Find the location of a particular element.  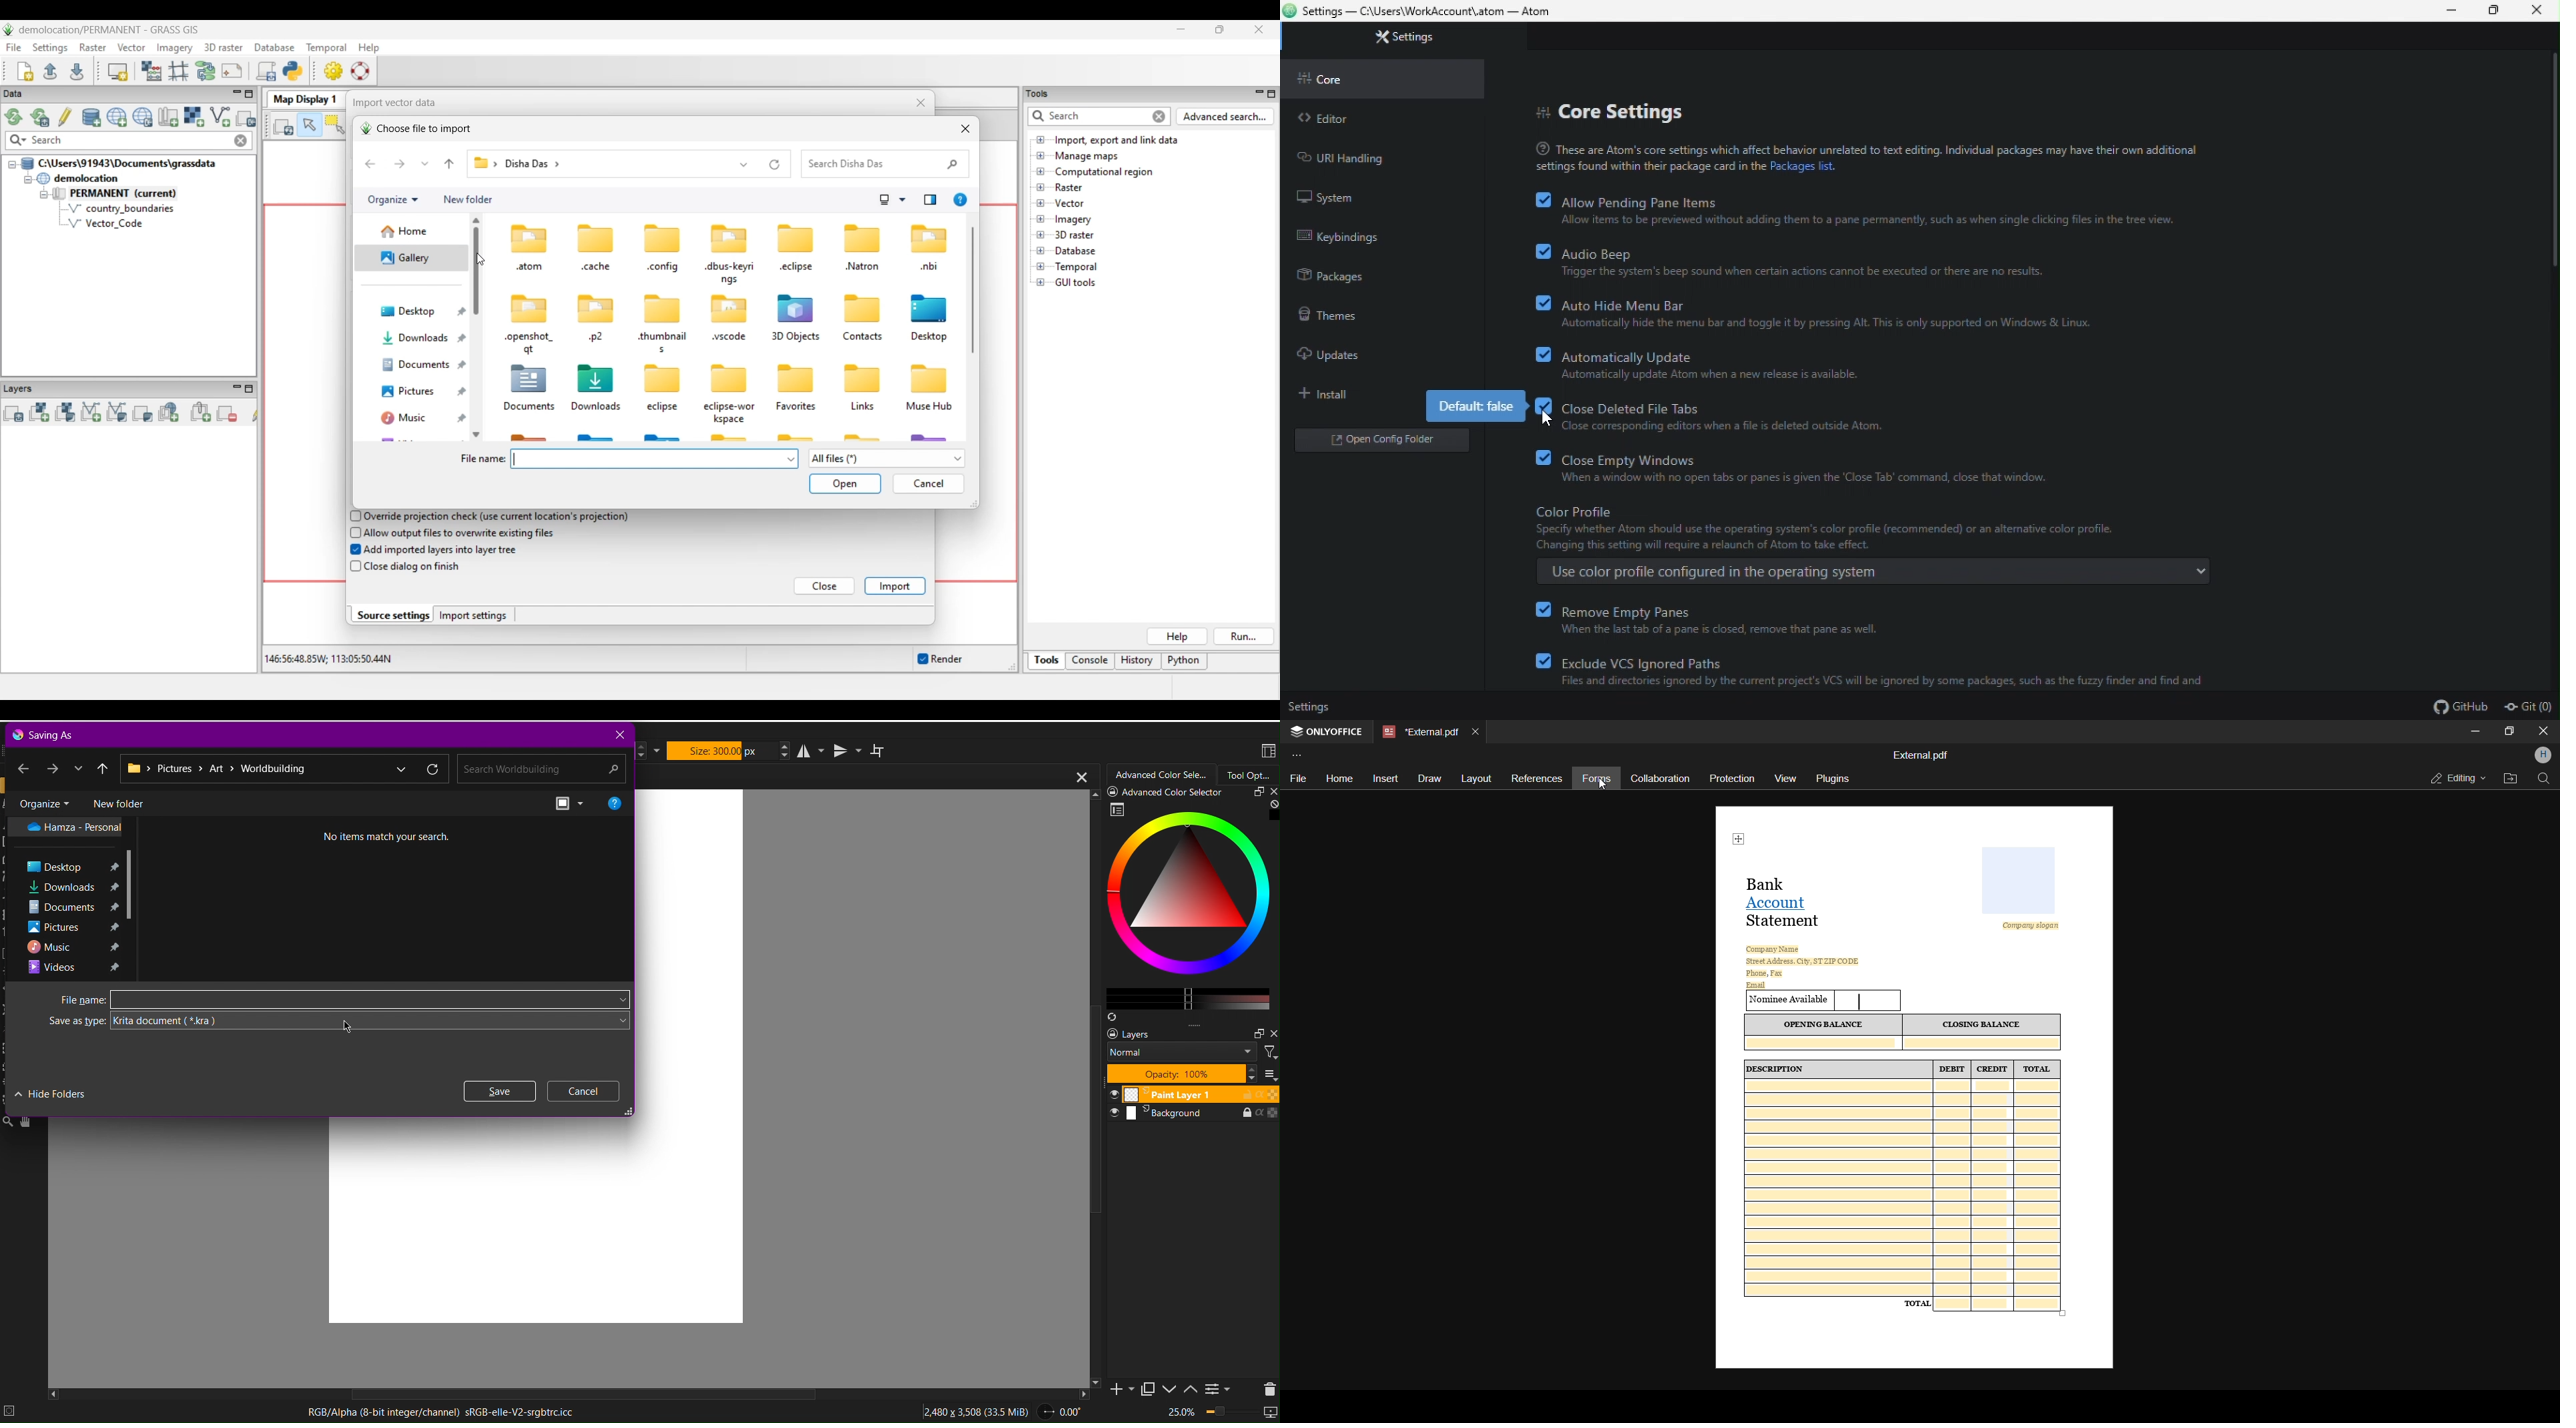

home is located at coordinates (1335, 776).